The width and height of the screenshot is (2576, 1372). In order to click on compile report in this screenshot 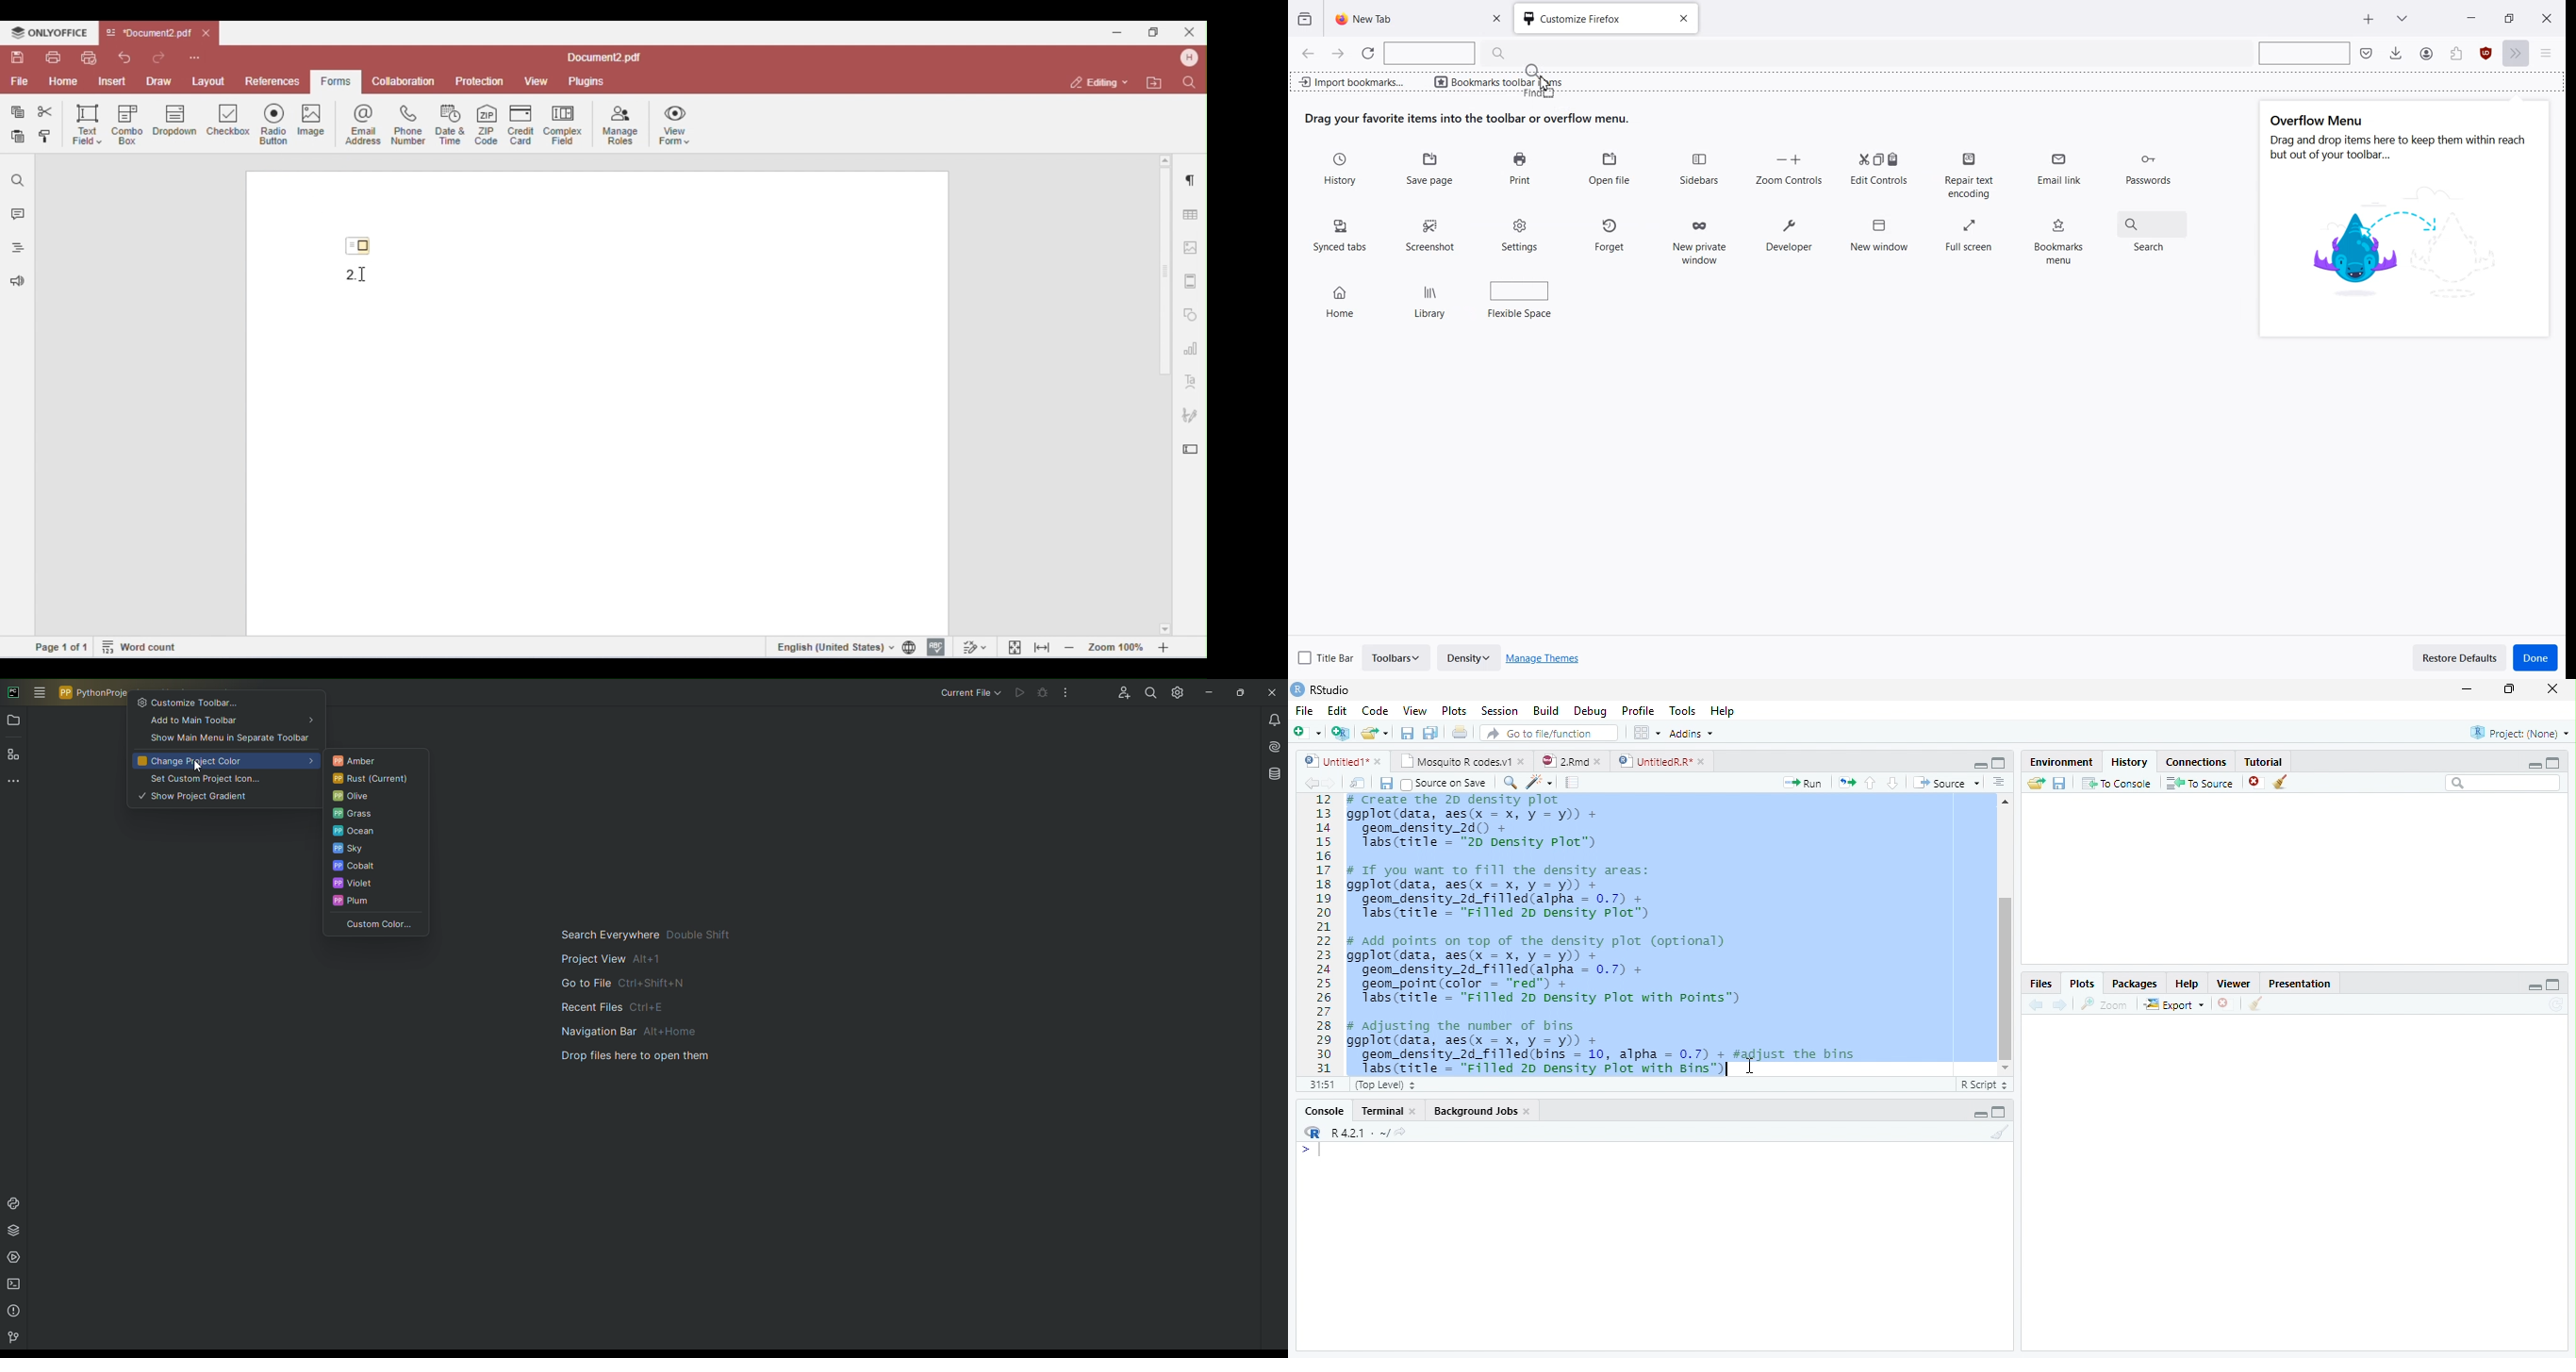, I will do `click(1573, 784)`.